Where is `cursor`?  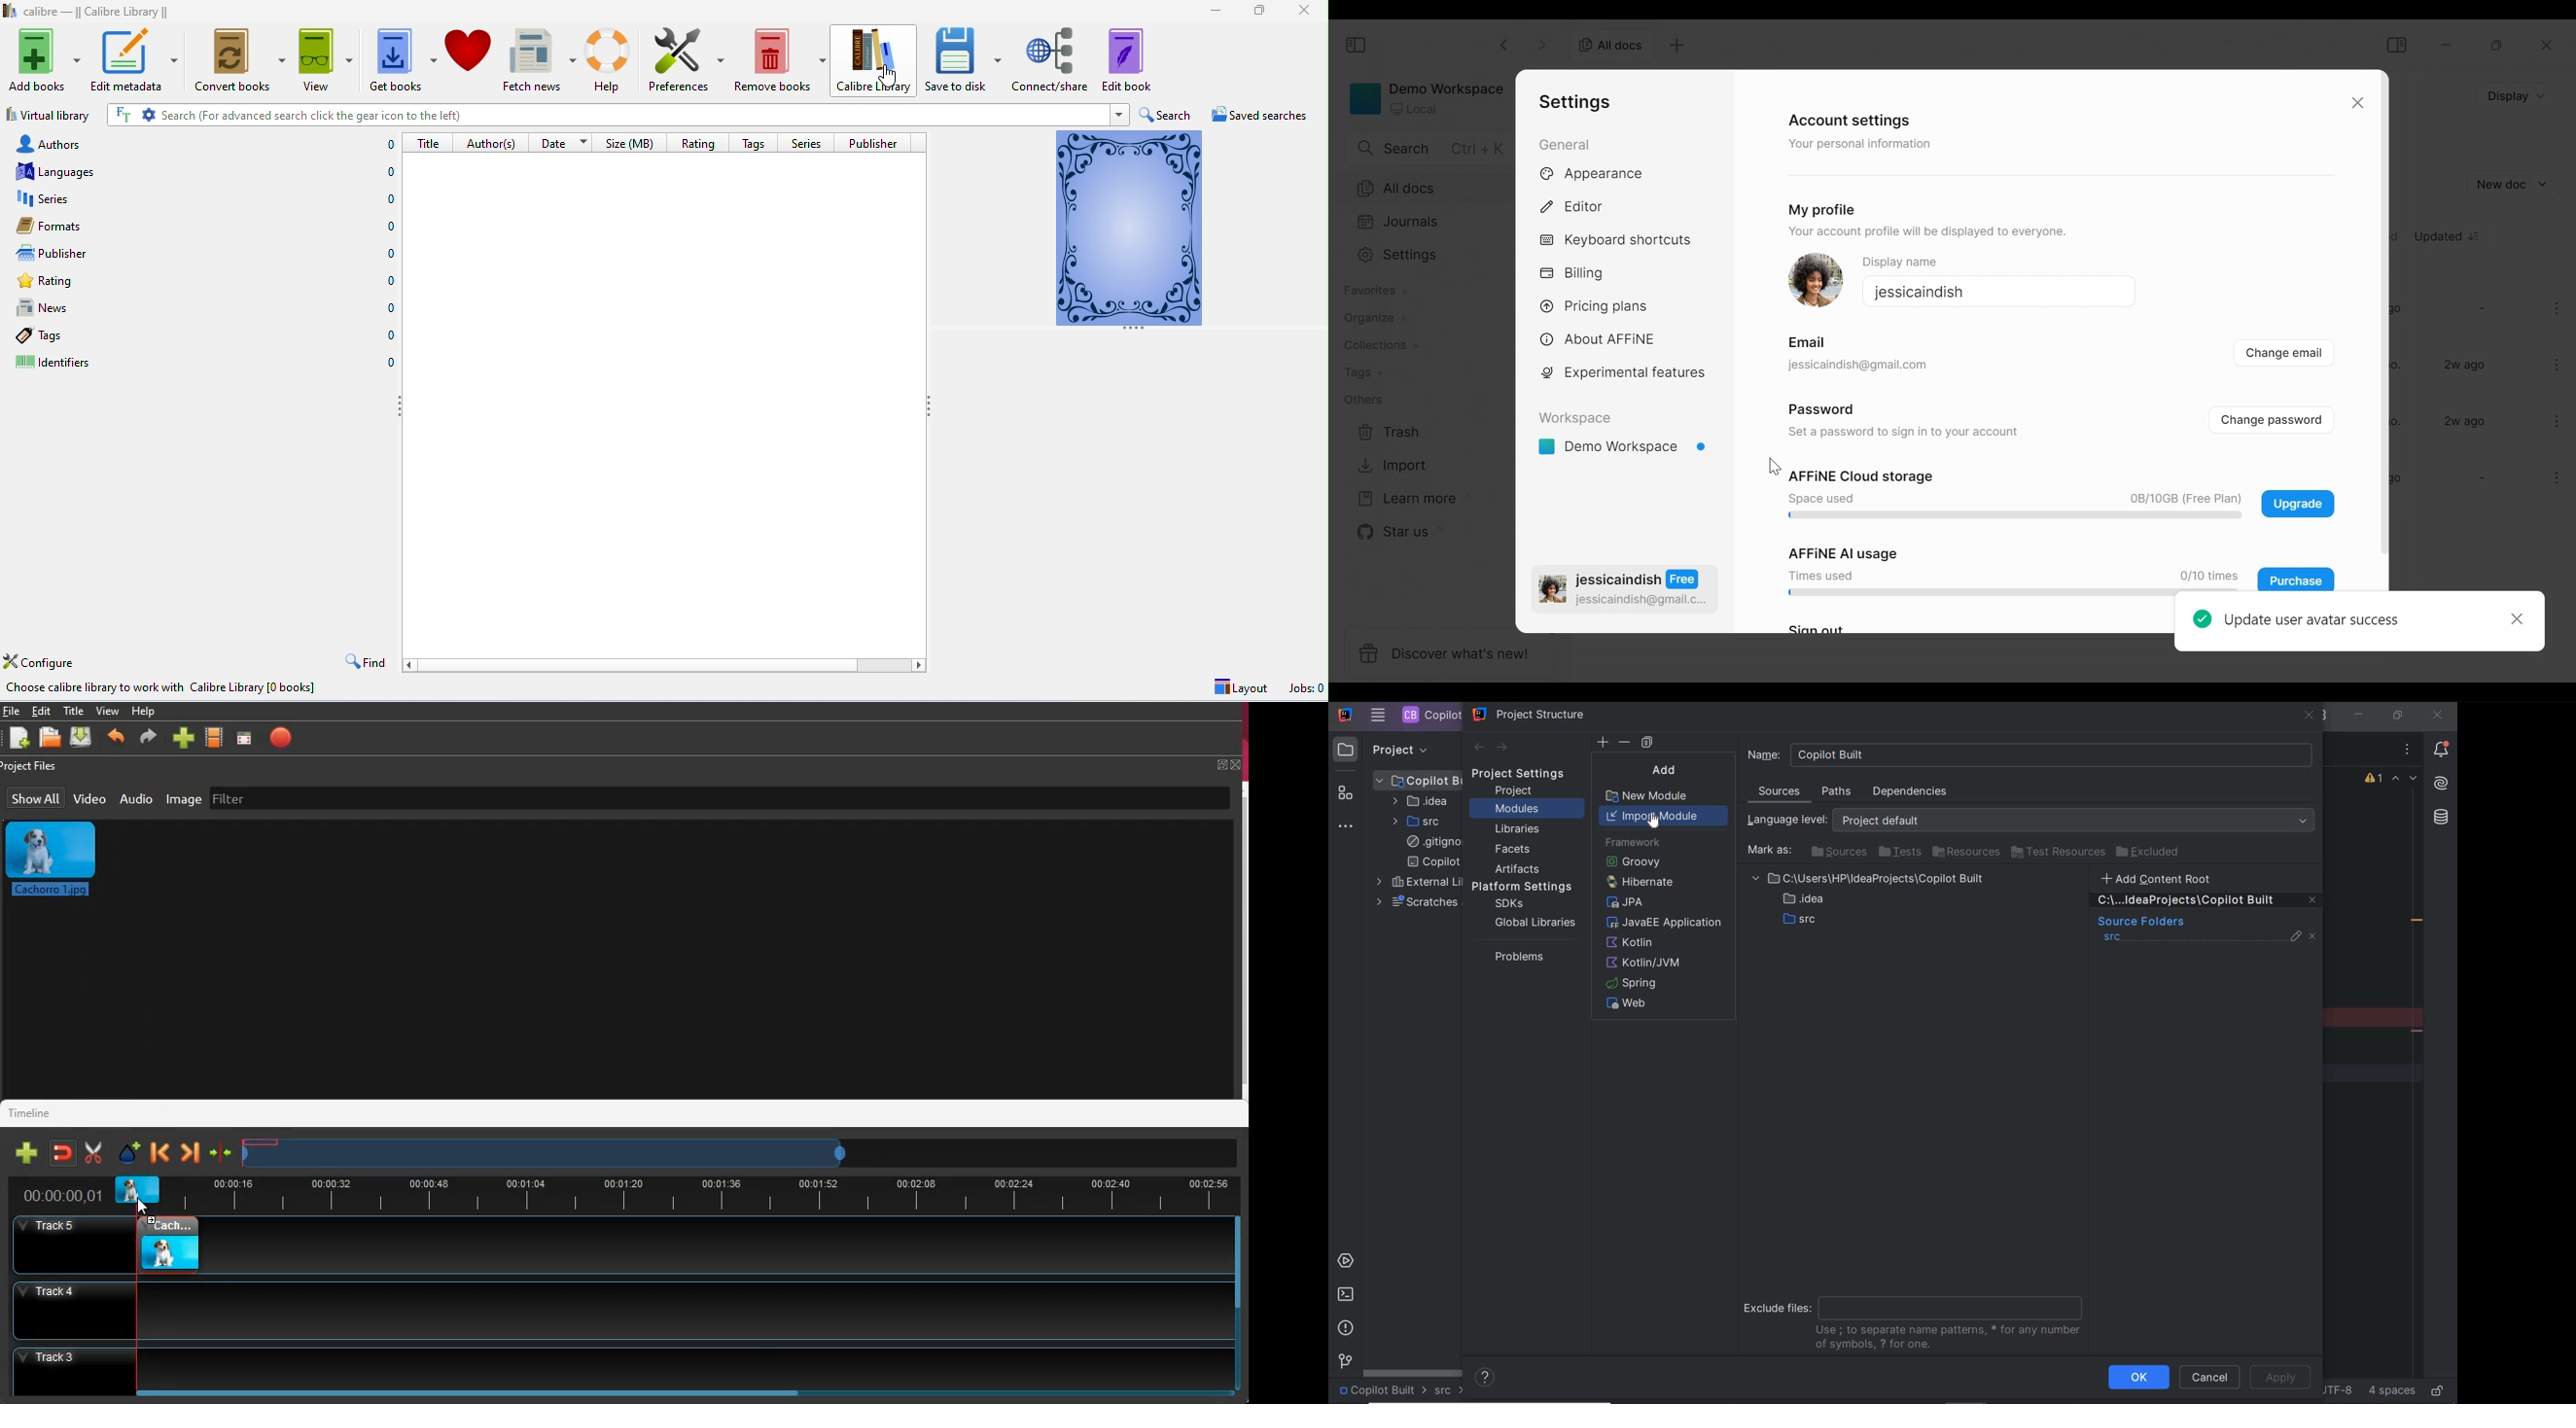
cursor is located at coordinates (1775, 465).